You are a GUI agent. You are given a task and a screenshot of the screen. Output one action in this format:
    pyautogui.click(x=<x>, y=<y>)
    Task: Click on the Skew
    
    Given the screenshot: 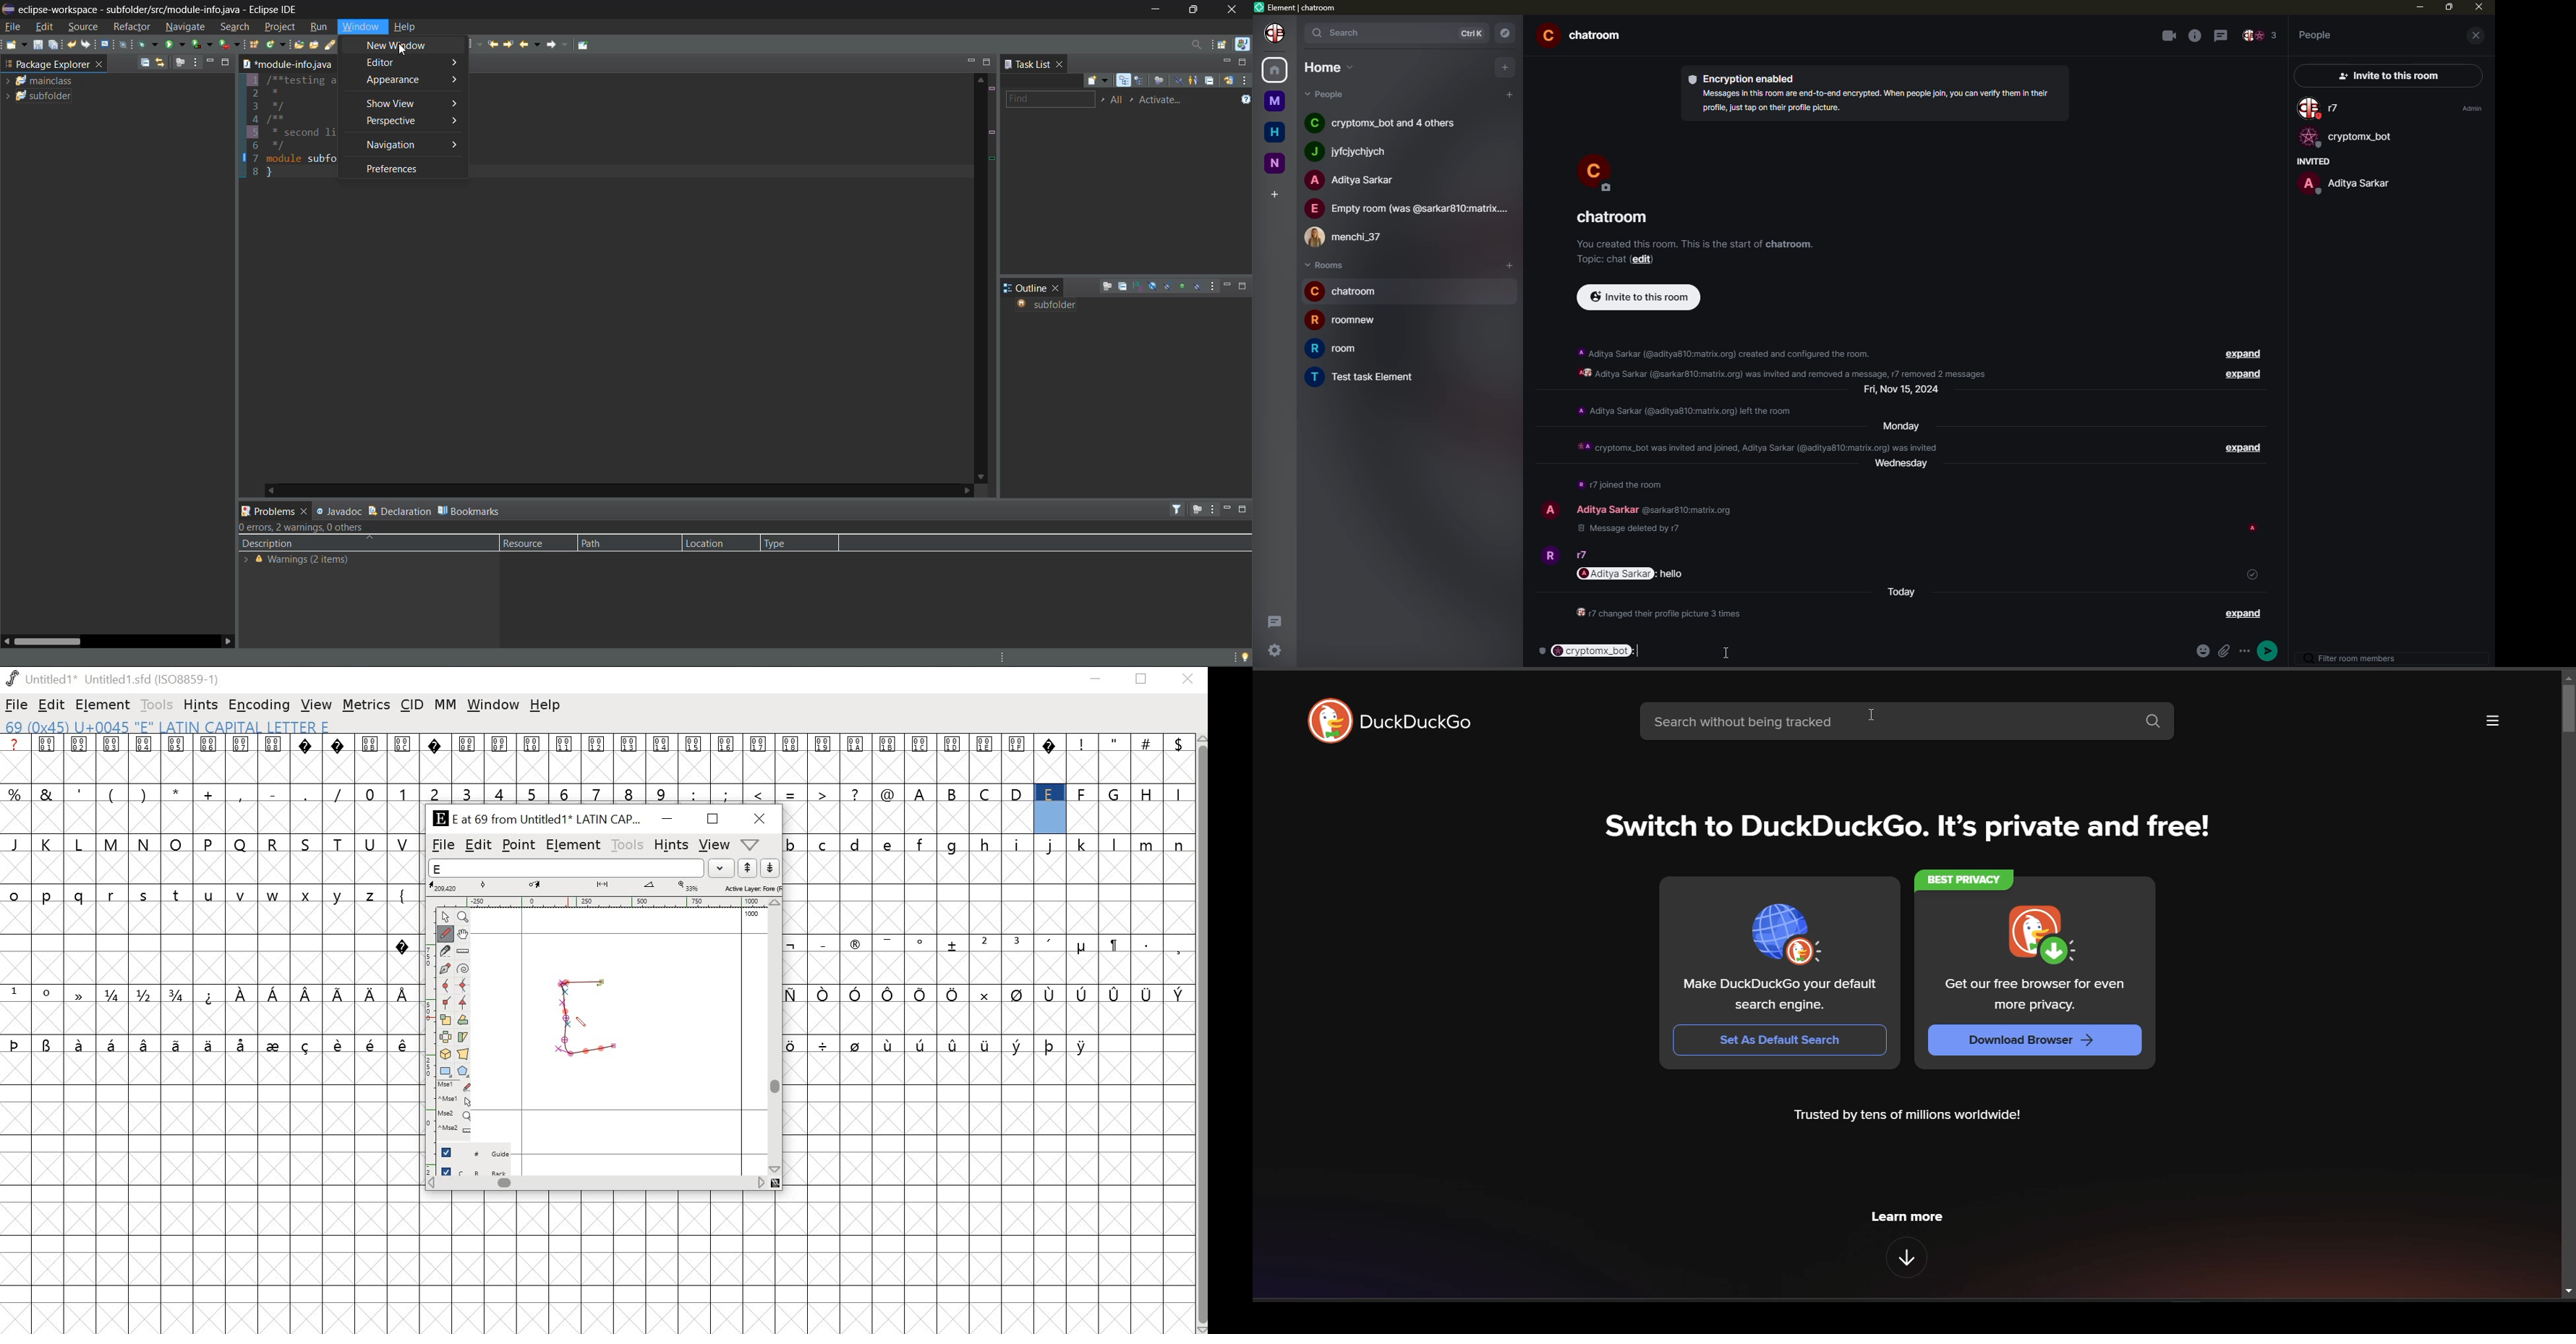 What is the action you would take?
    pyautogui.click(x=465, y=1037)
    